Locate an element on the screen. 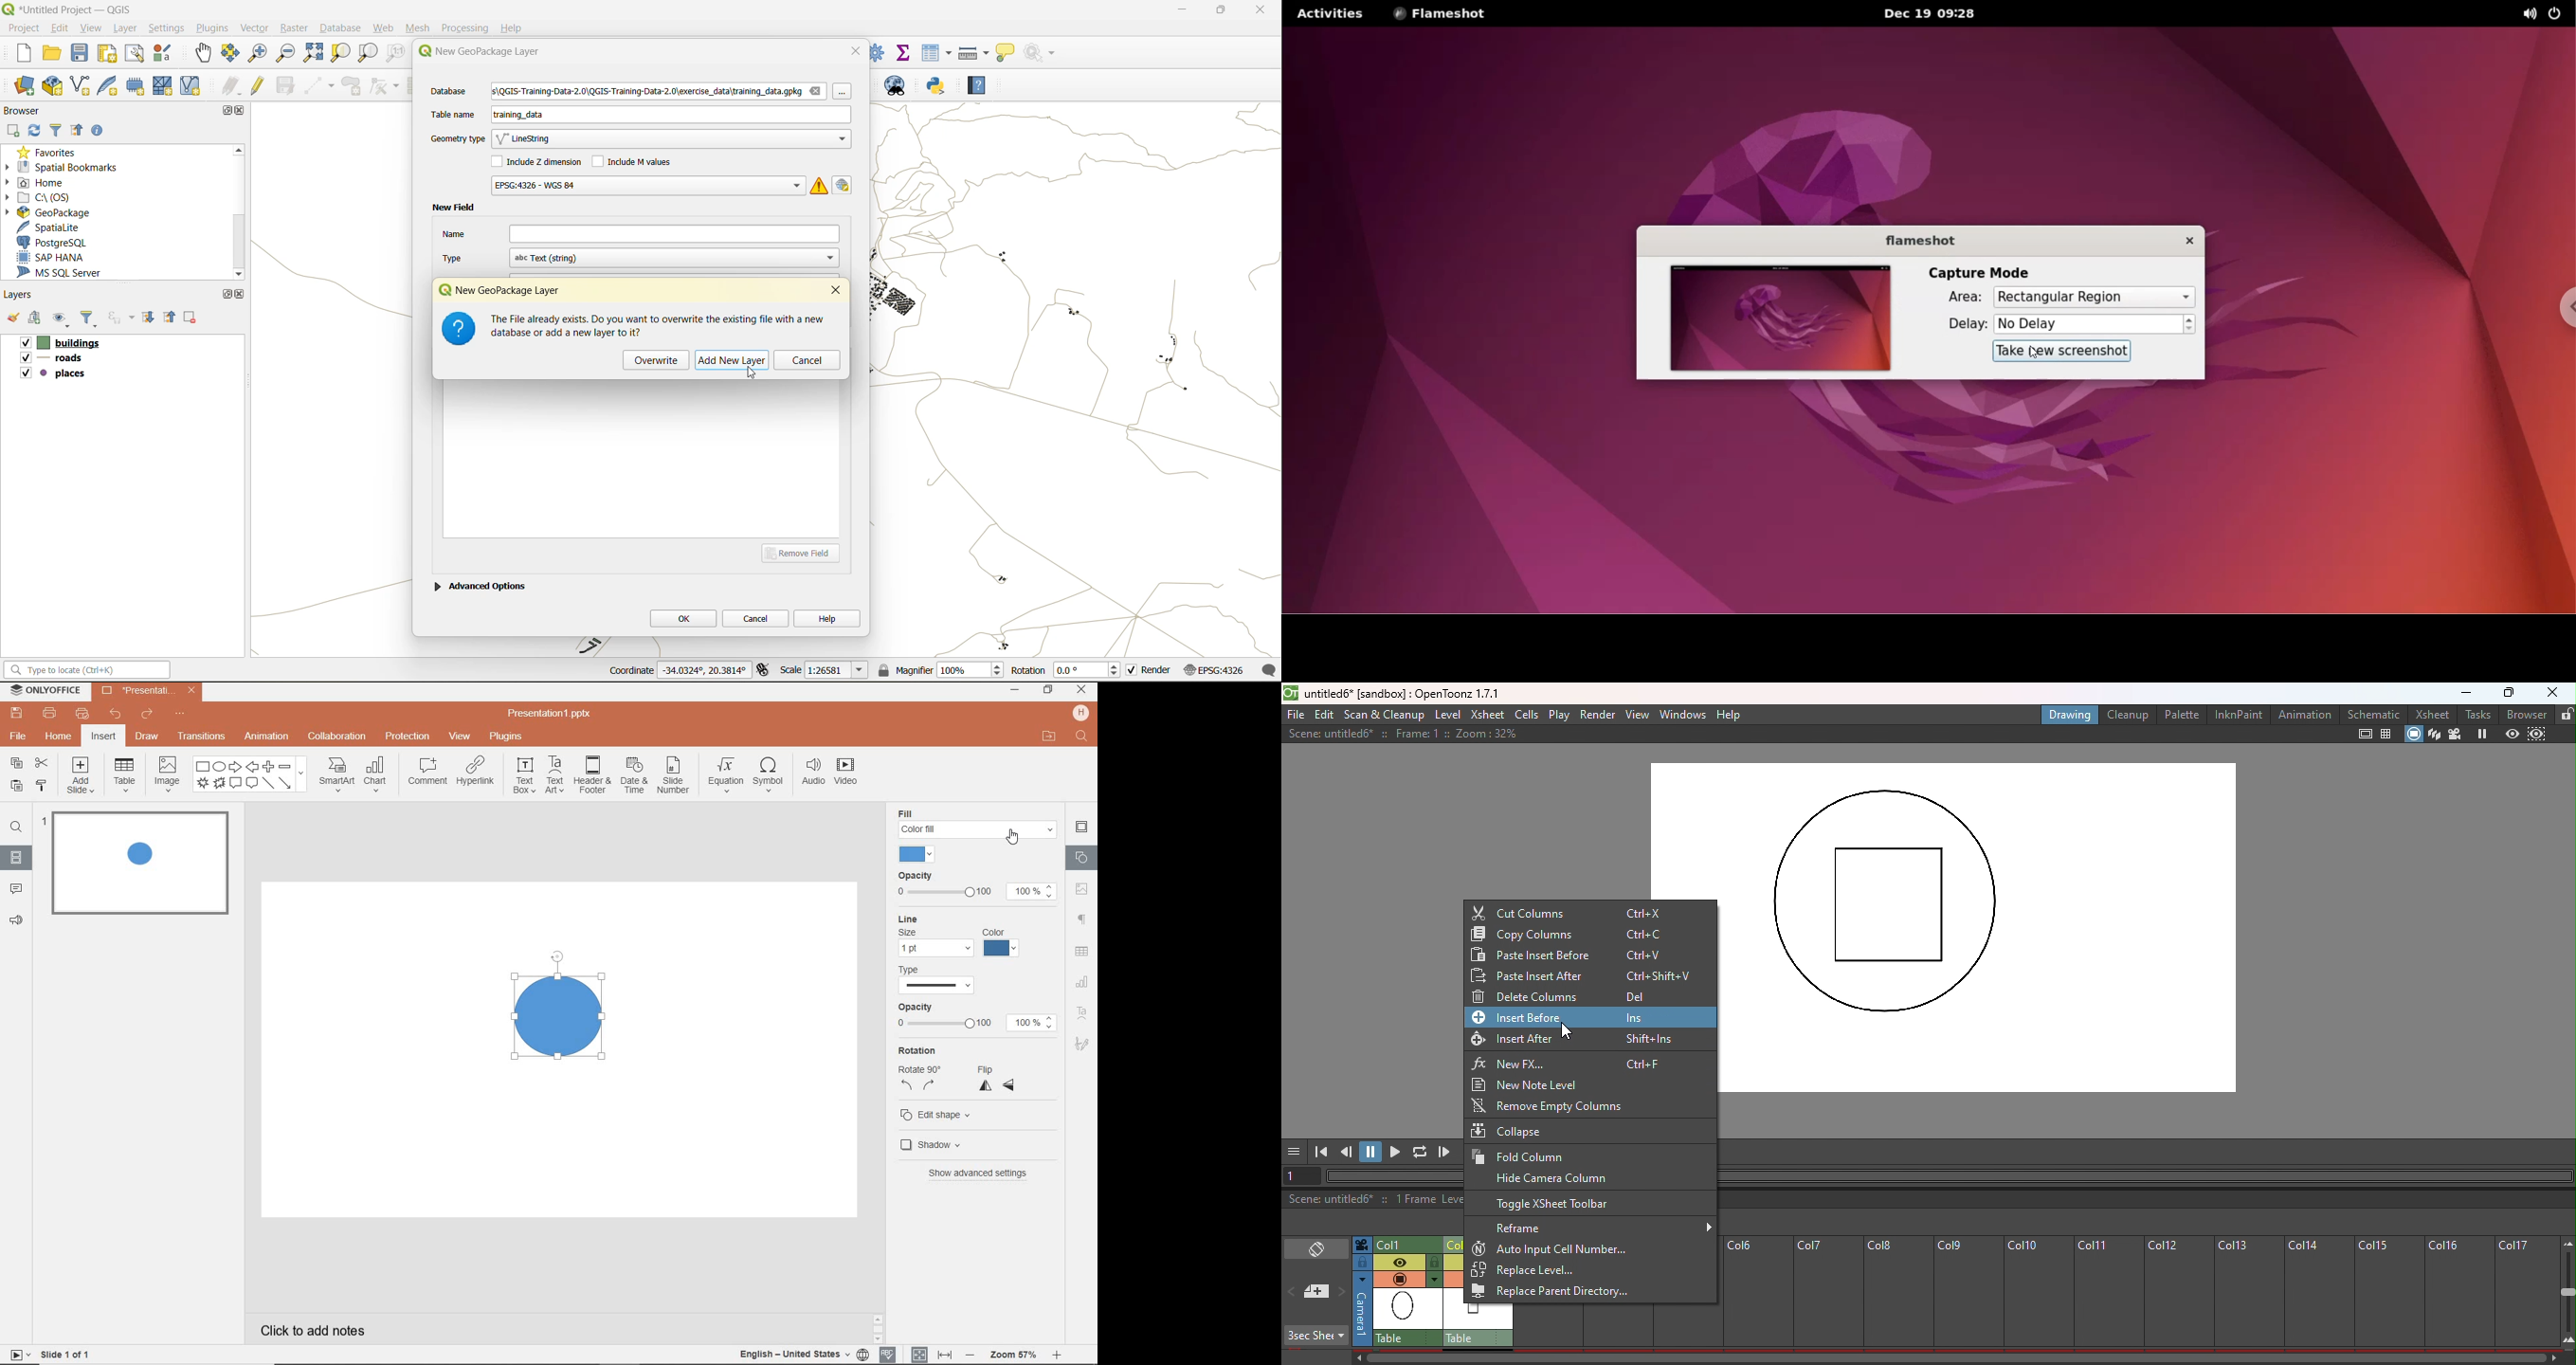 Image resolution: width=2576 pixels, height=1372 pixels. Geometry Tye is located at coordinates (456, 139).